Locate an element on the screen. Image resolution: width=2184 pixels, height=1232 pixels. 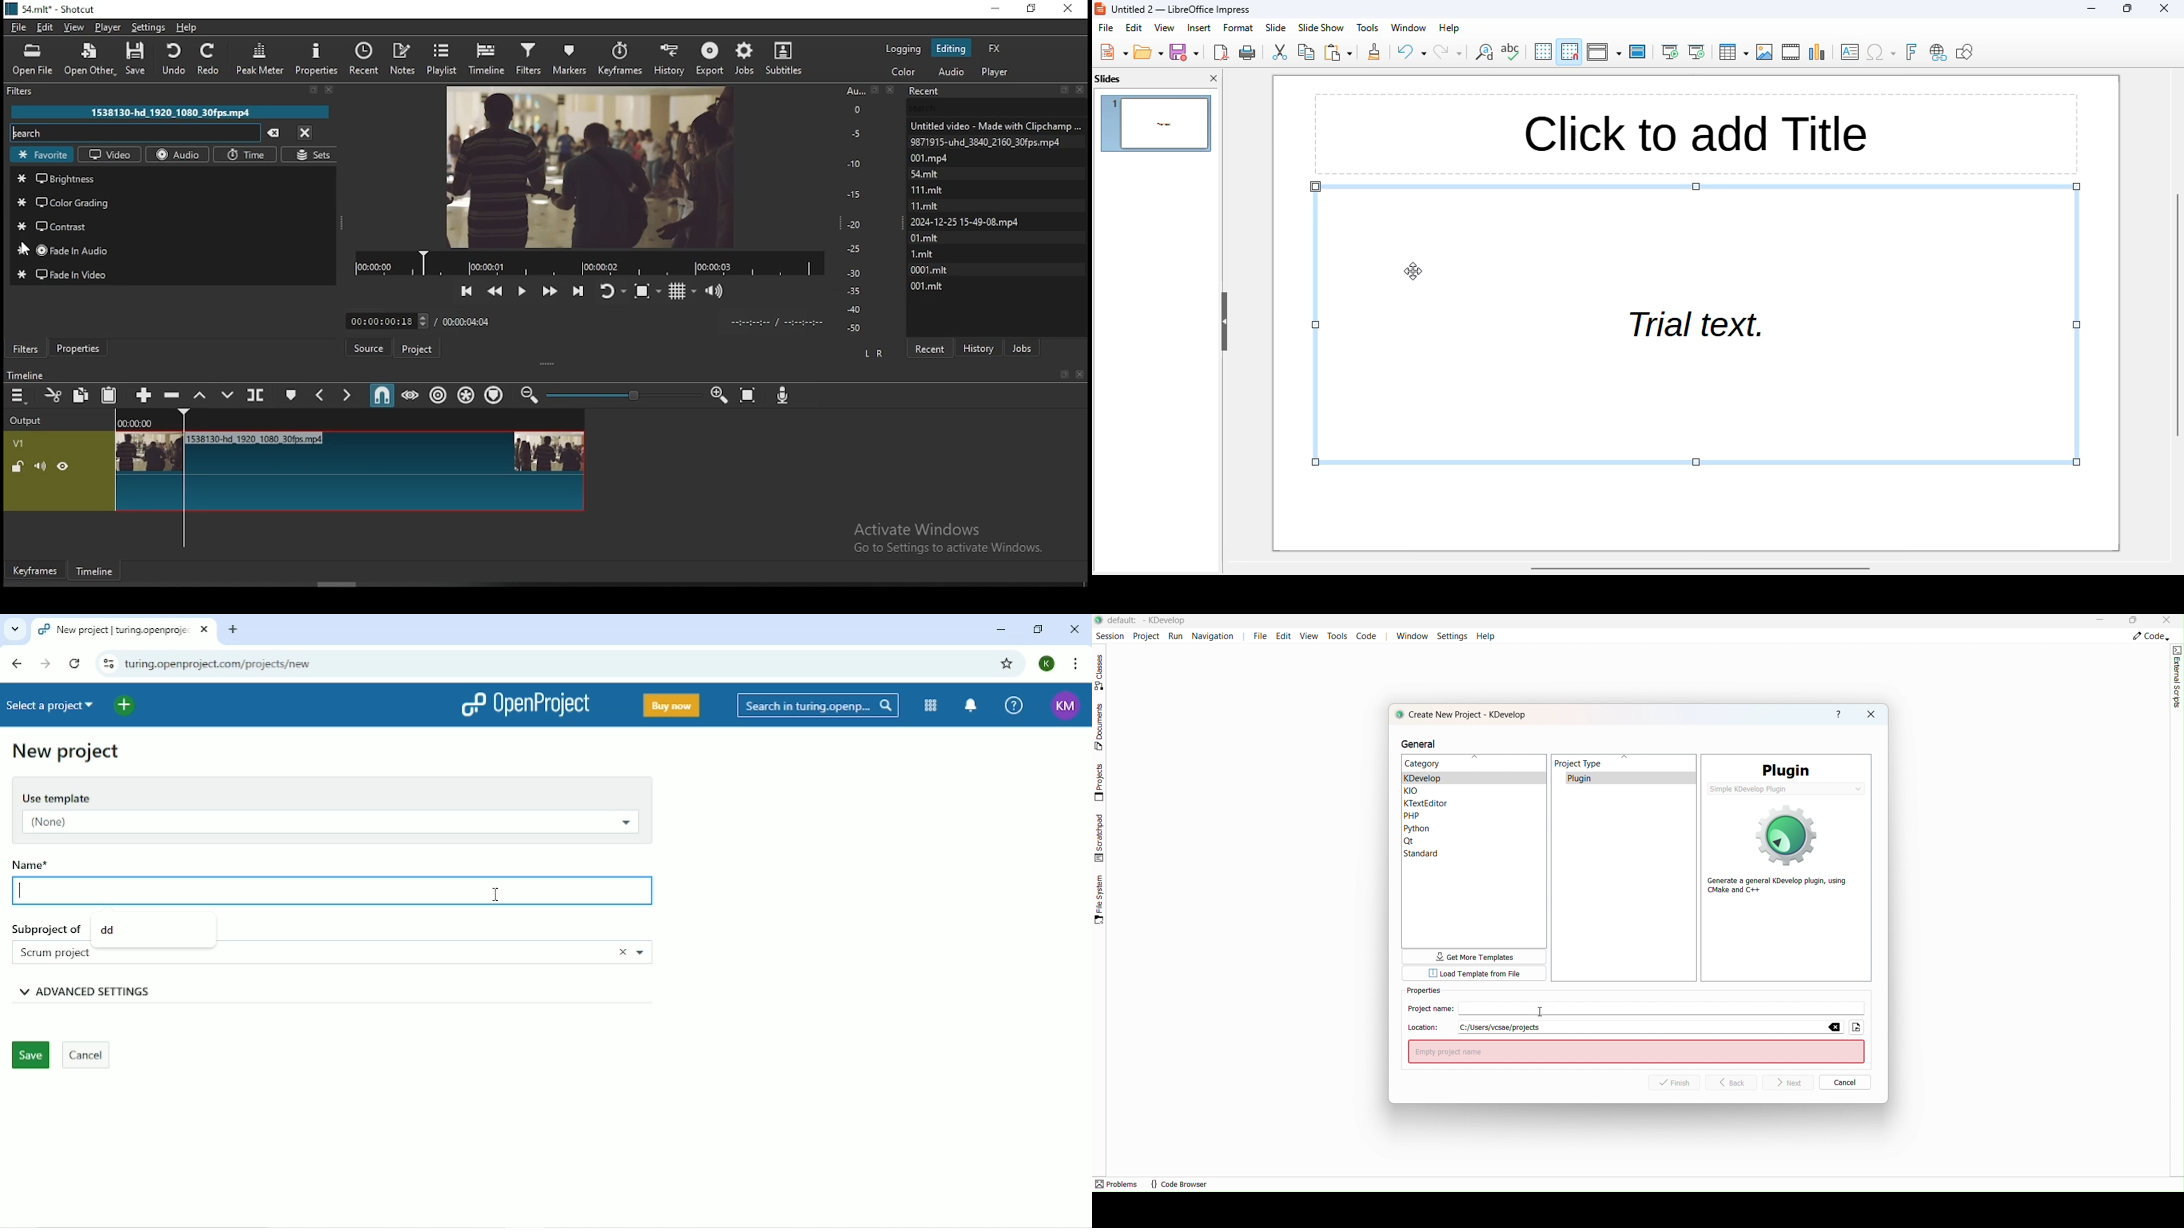
close is located at coordinates (204, 632).